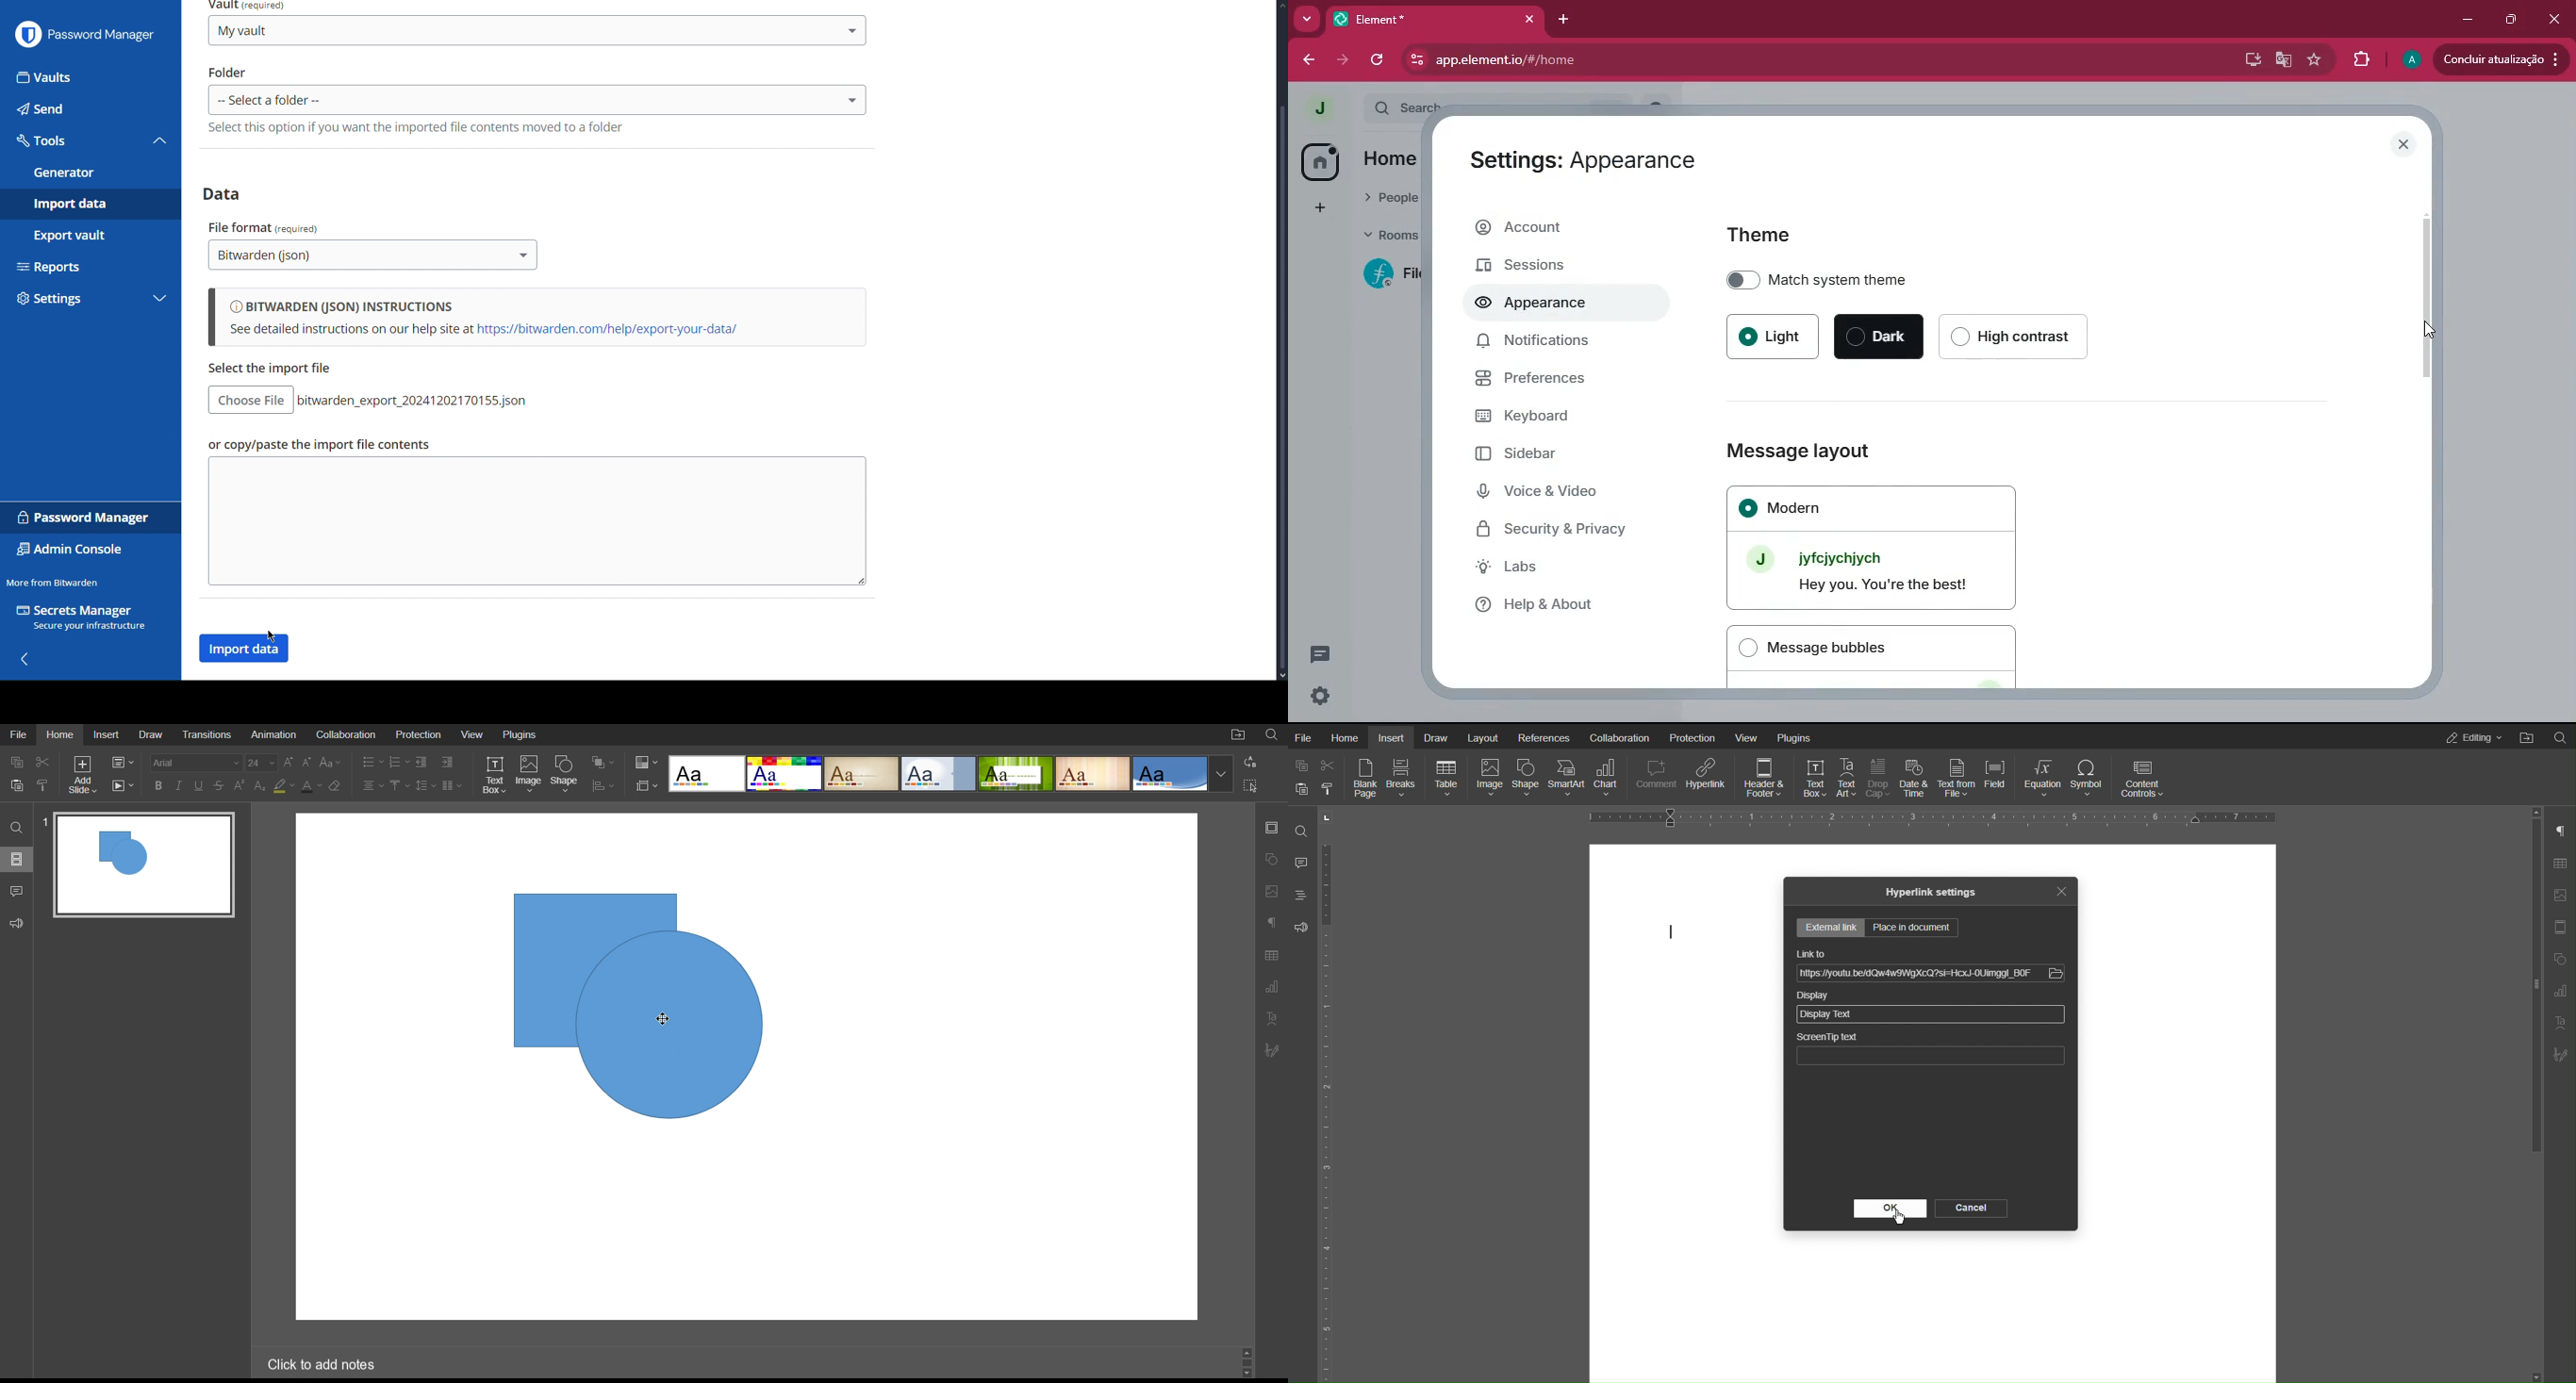 The image size is (2576, 1400). What do you see at coordinates (15, 858) in the screenshot?
I see `Slides` at bounding box center [15, 858].